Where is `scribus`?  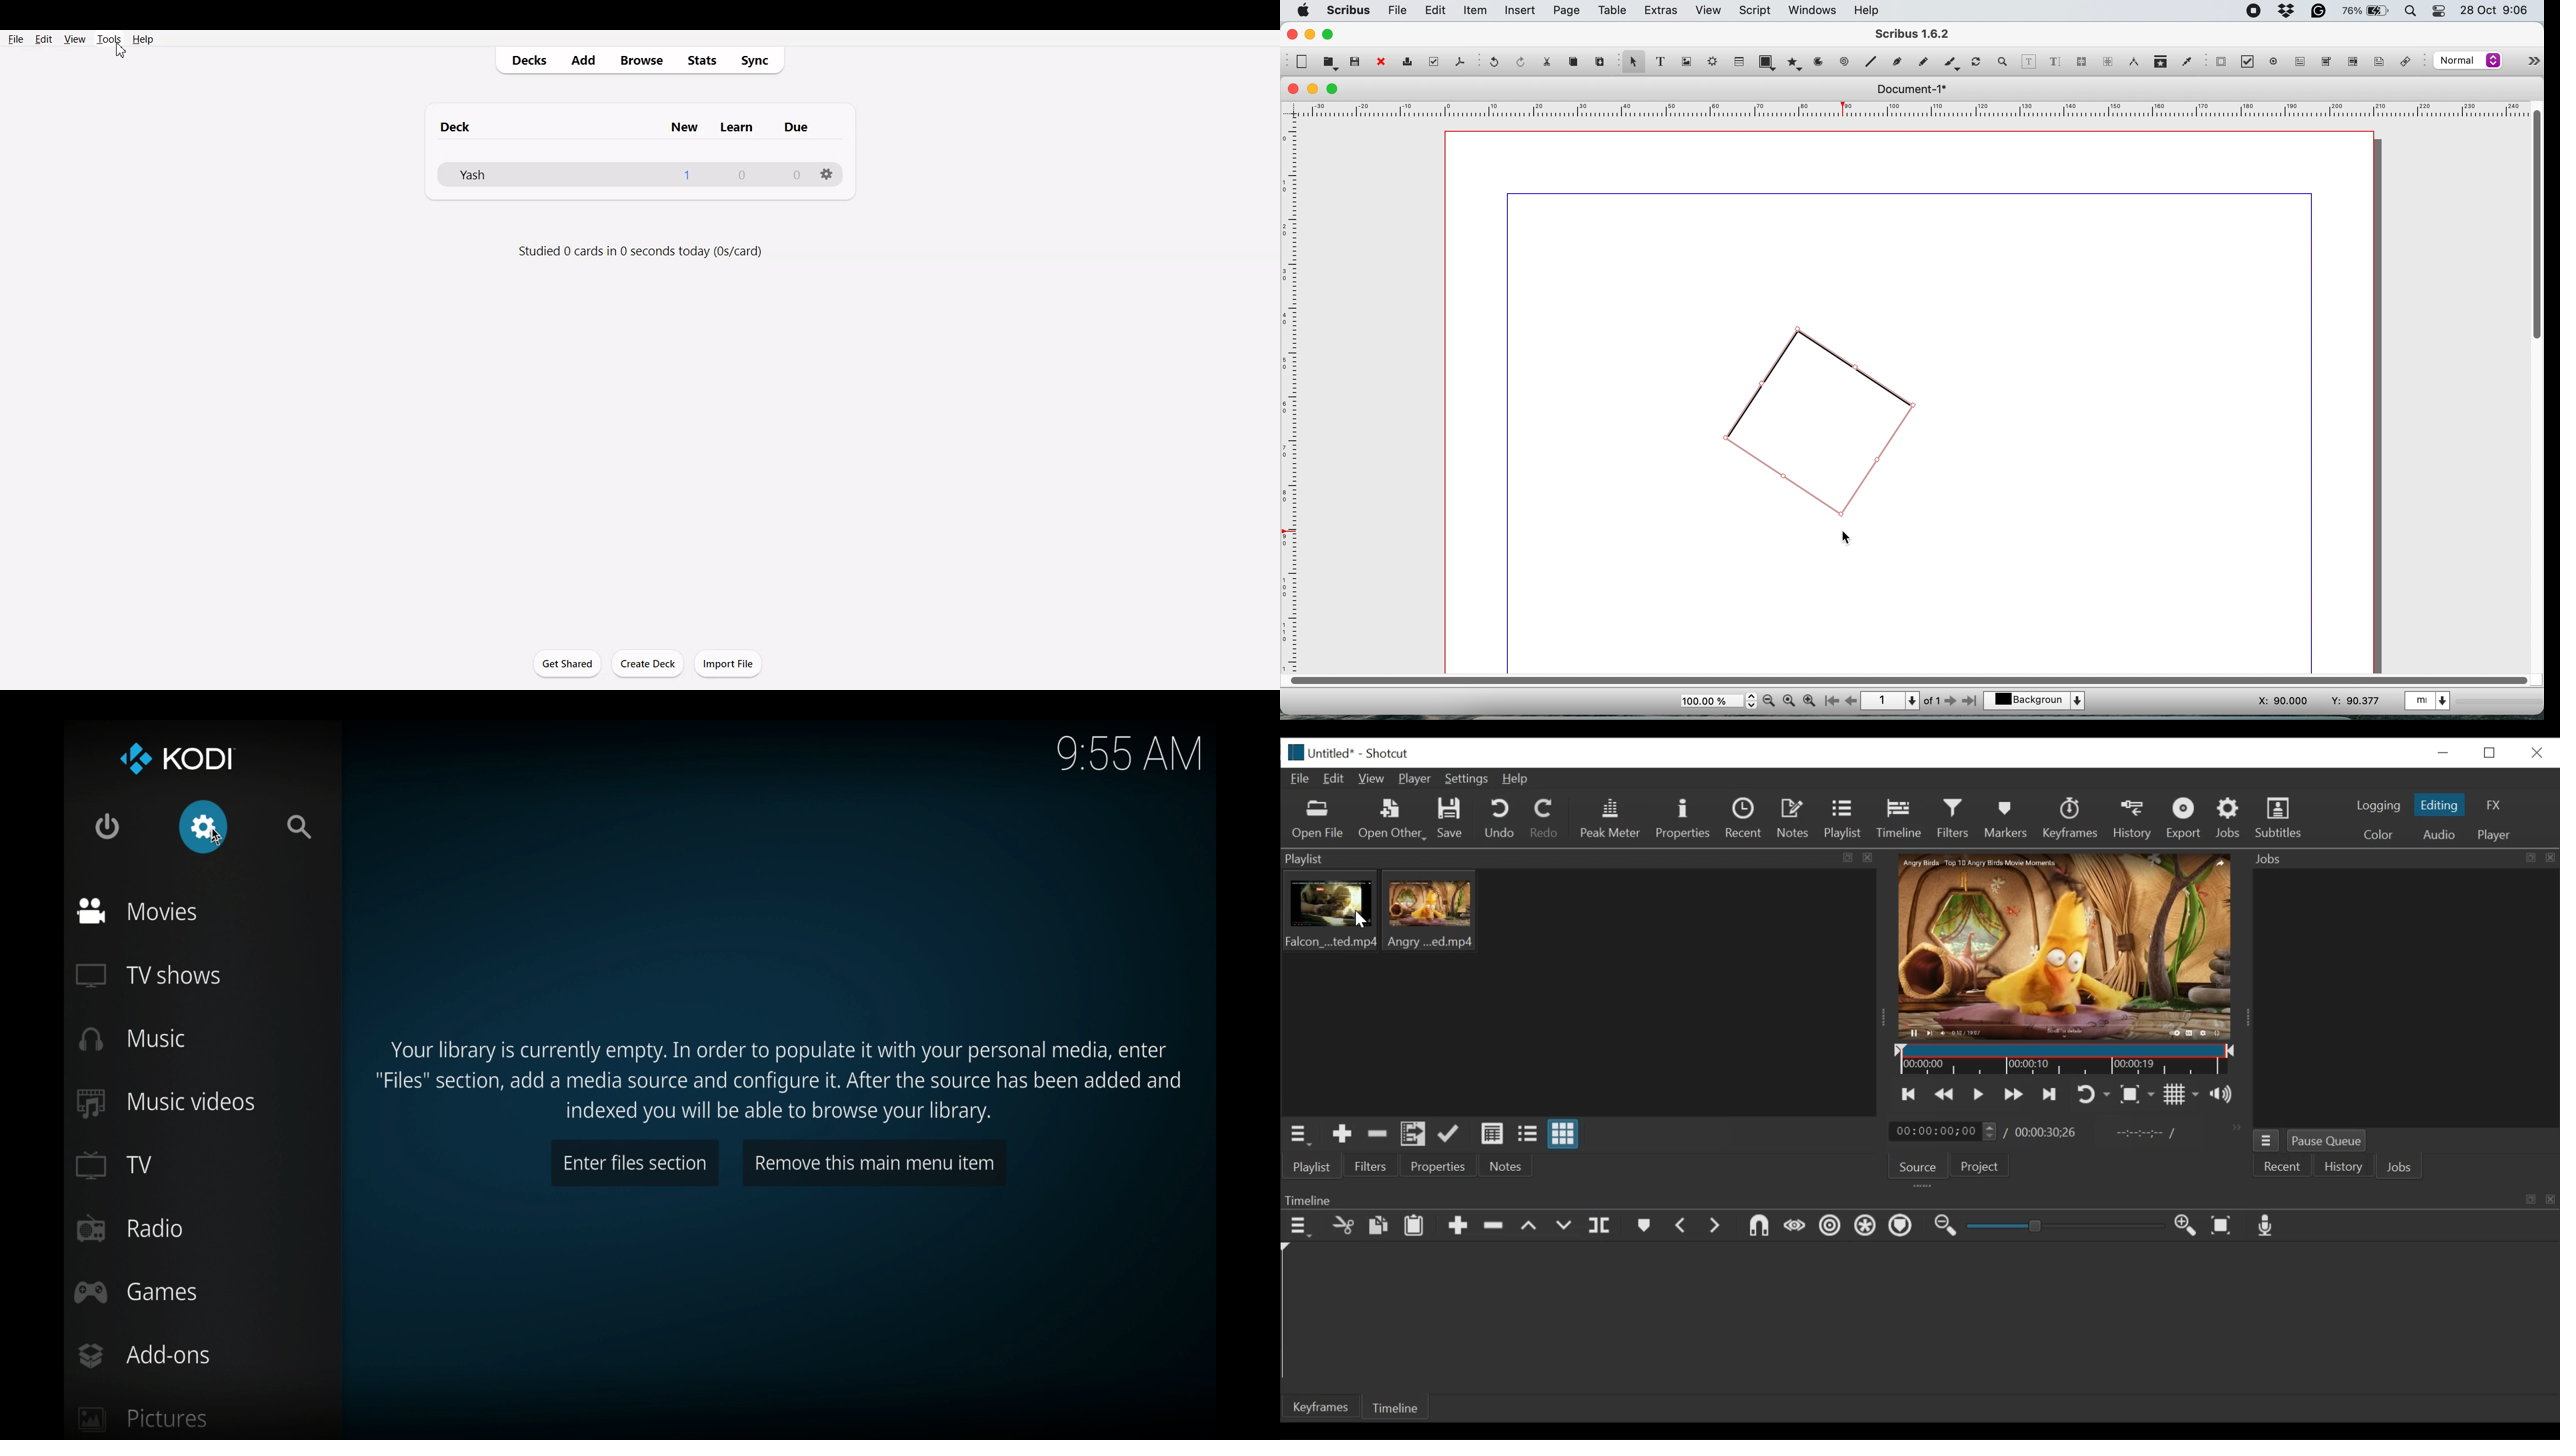
scribus is located at coordinates (1348, 10).